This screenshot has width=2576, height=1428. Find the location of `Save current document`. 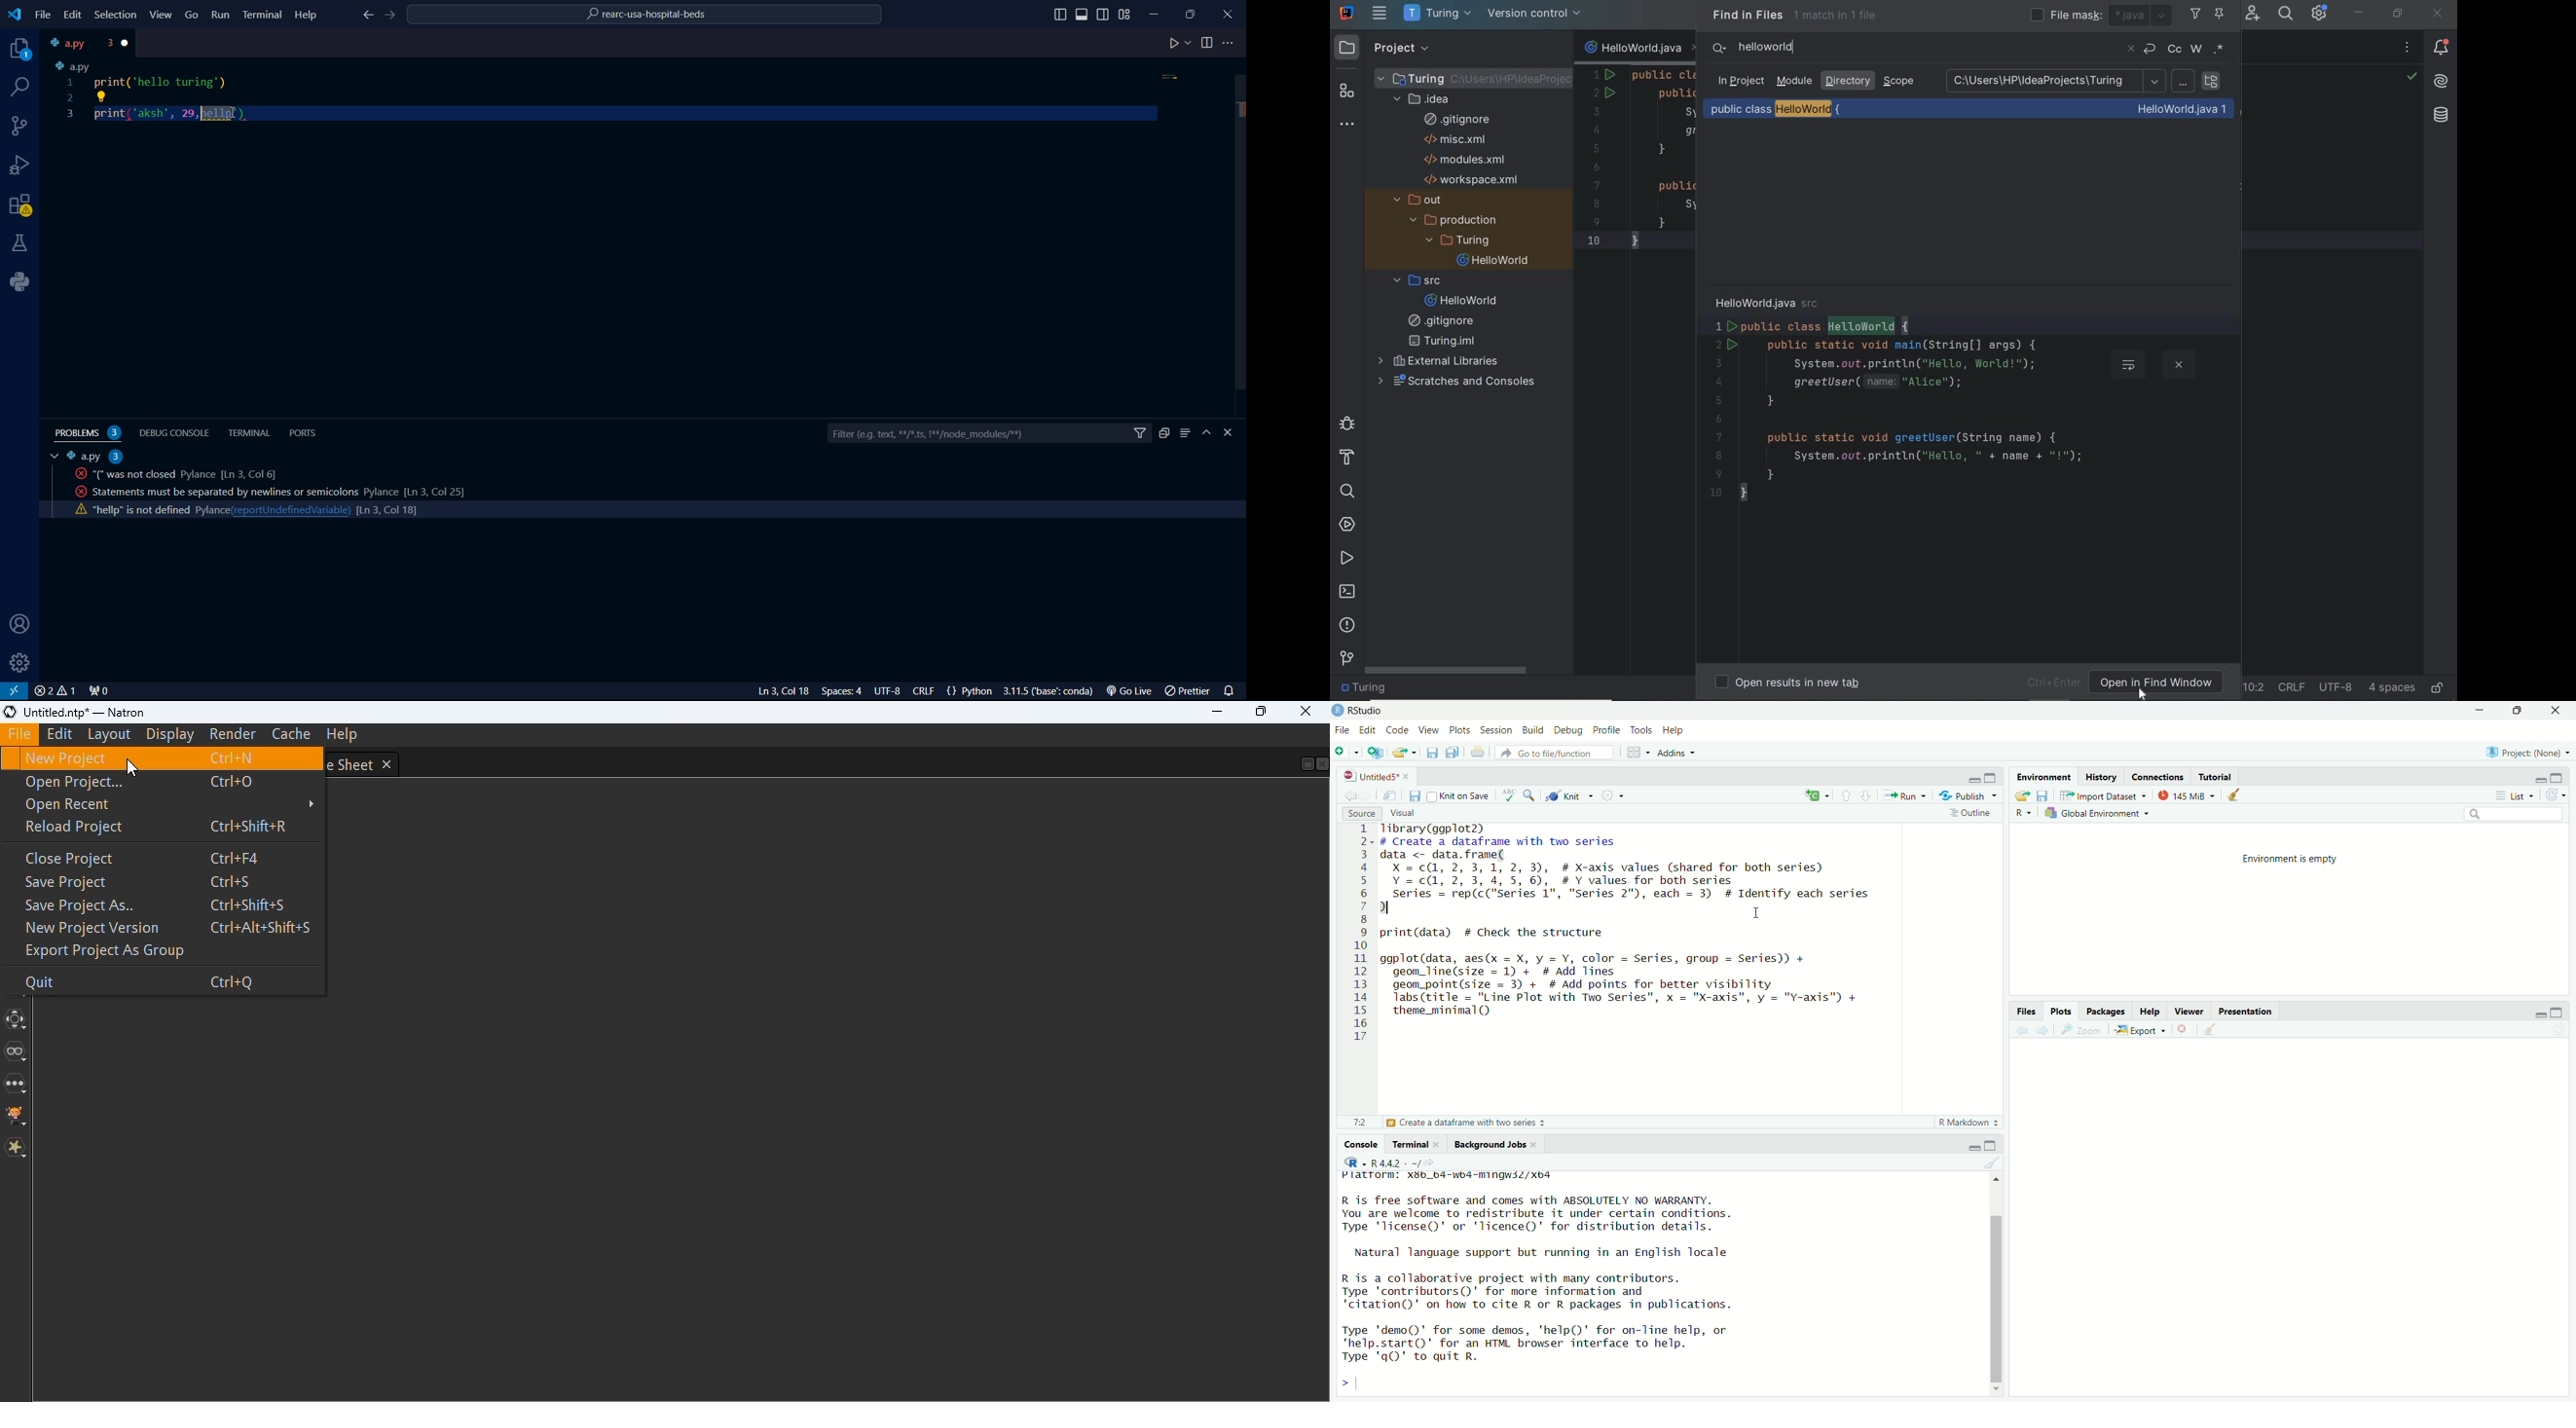

Save current document is located at coordinates (1415, 796).